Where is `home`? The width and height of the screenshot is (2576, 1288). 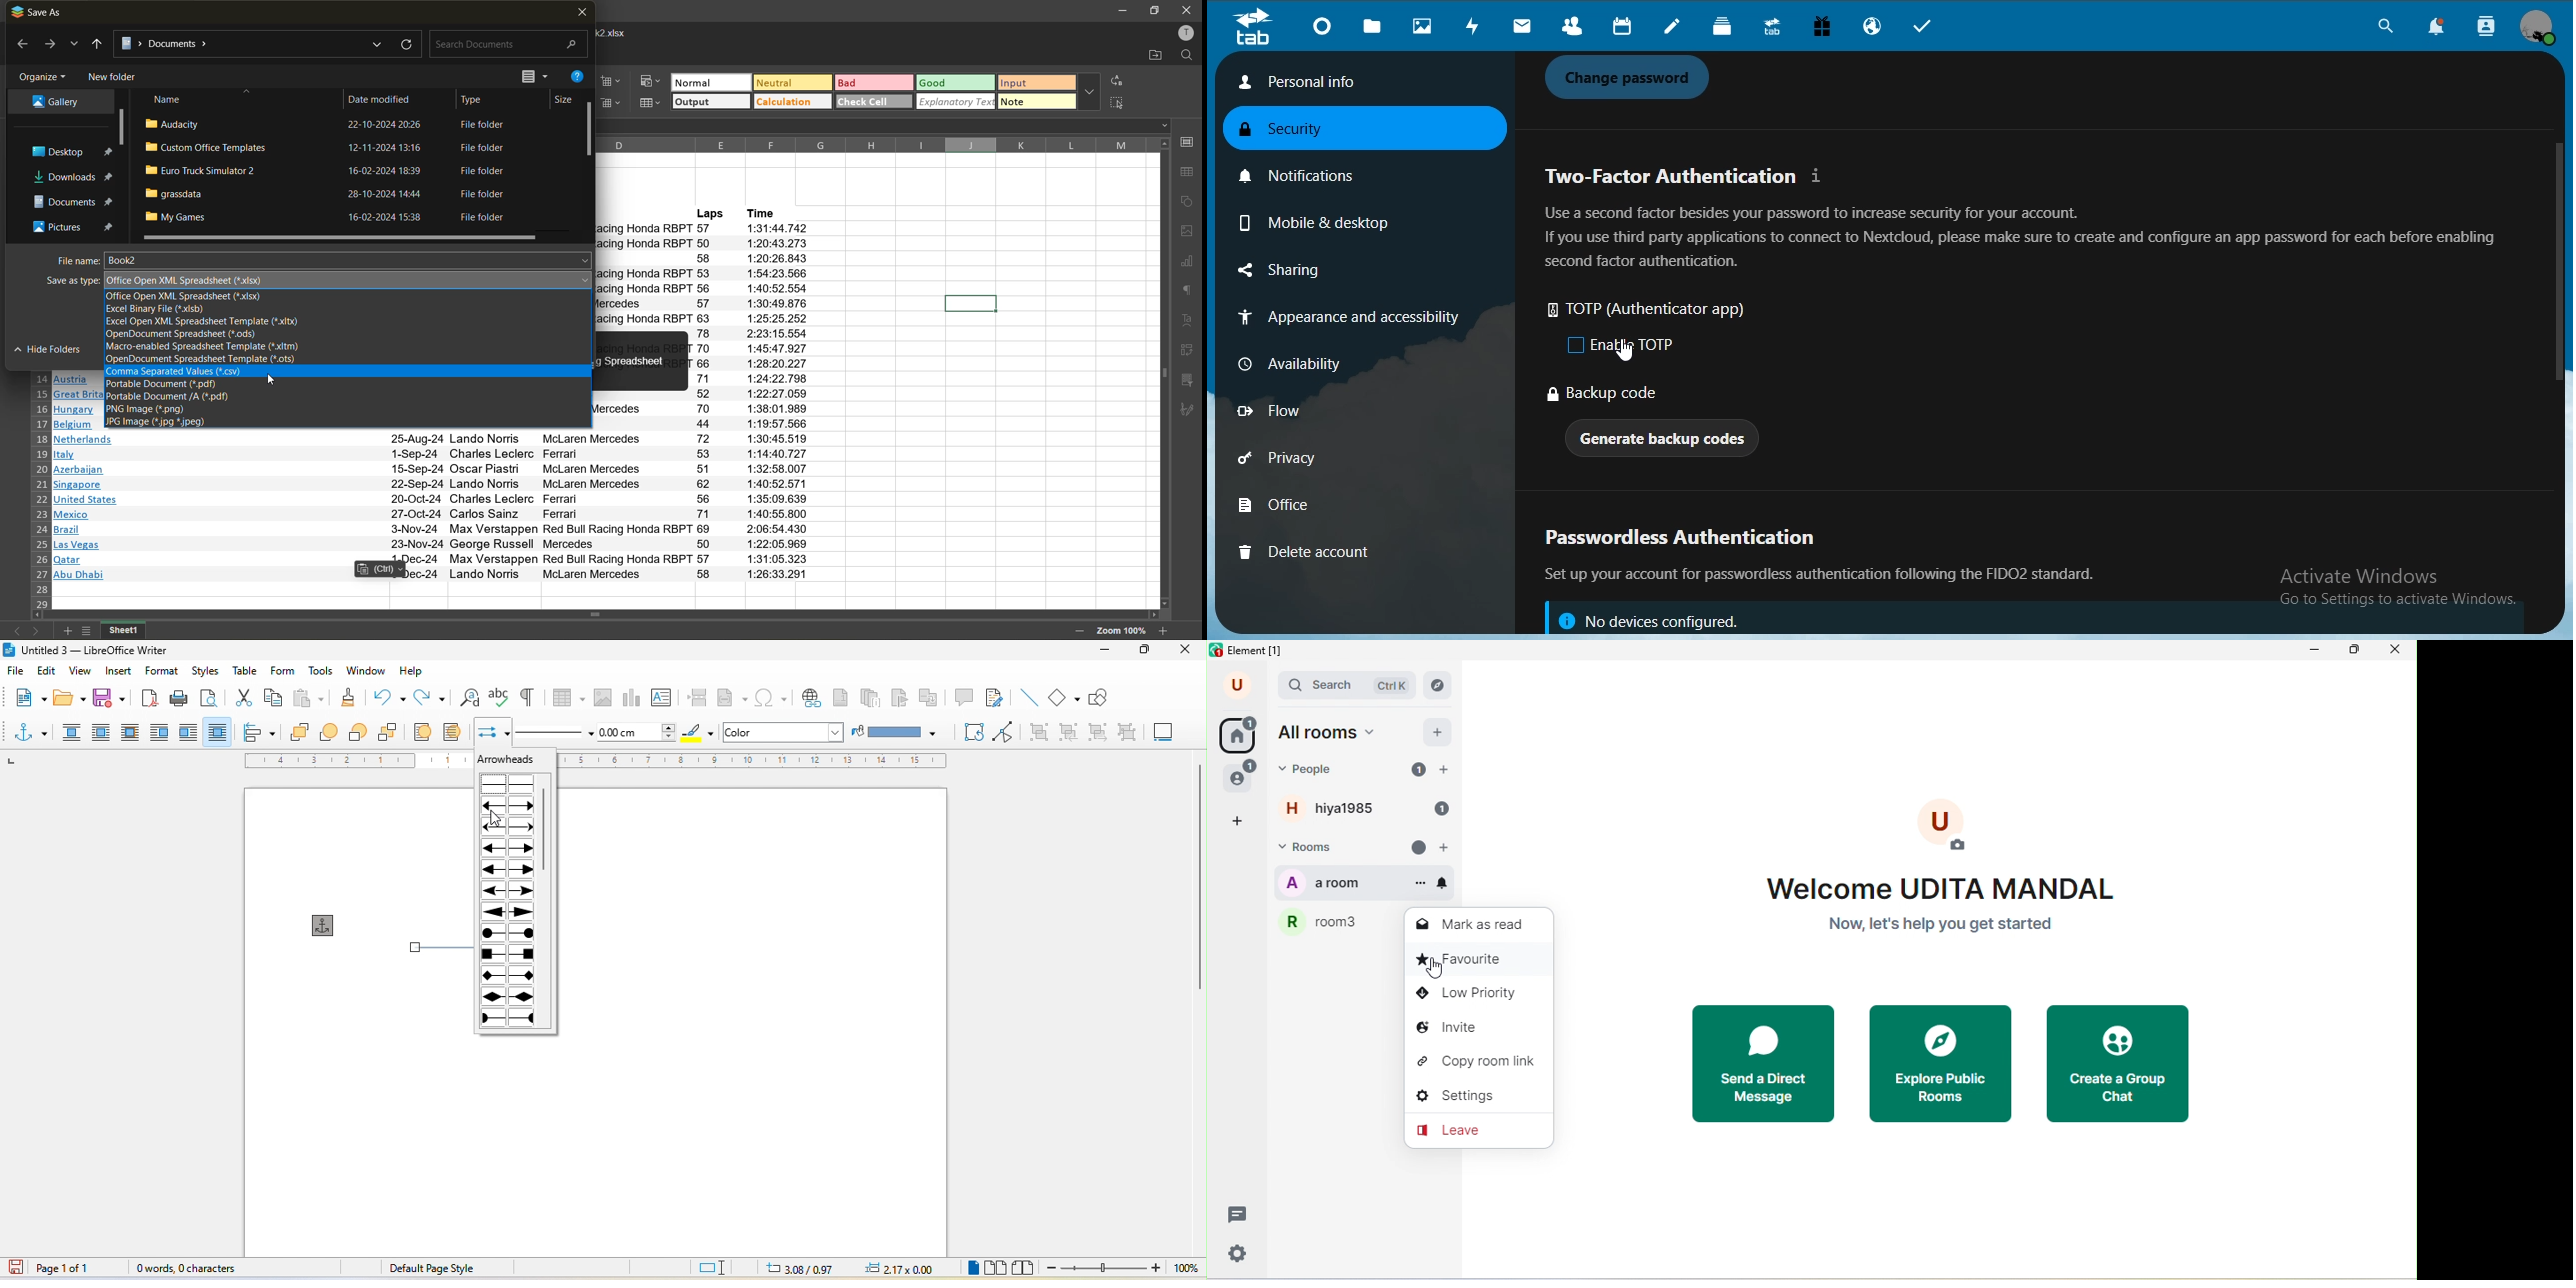 home is located at coordinates (1237, 734).